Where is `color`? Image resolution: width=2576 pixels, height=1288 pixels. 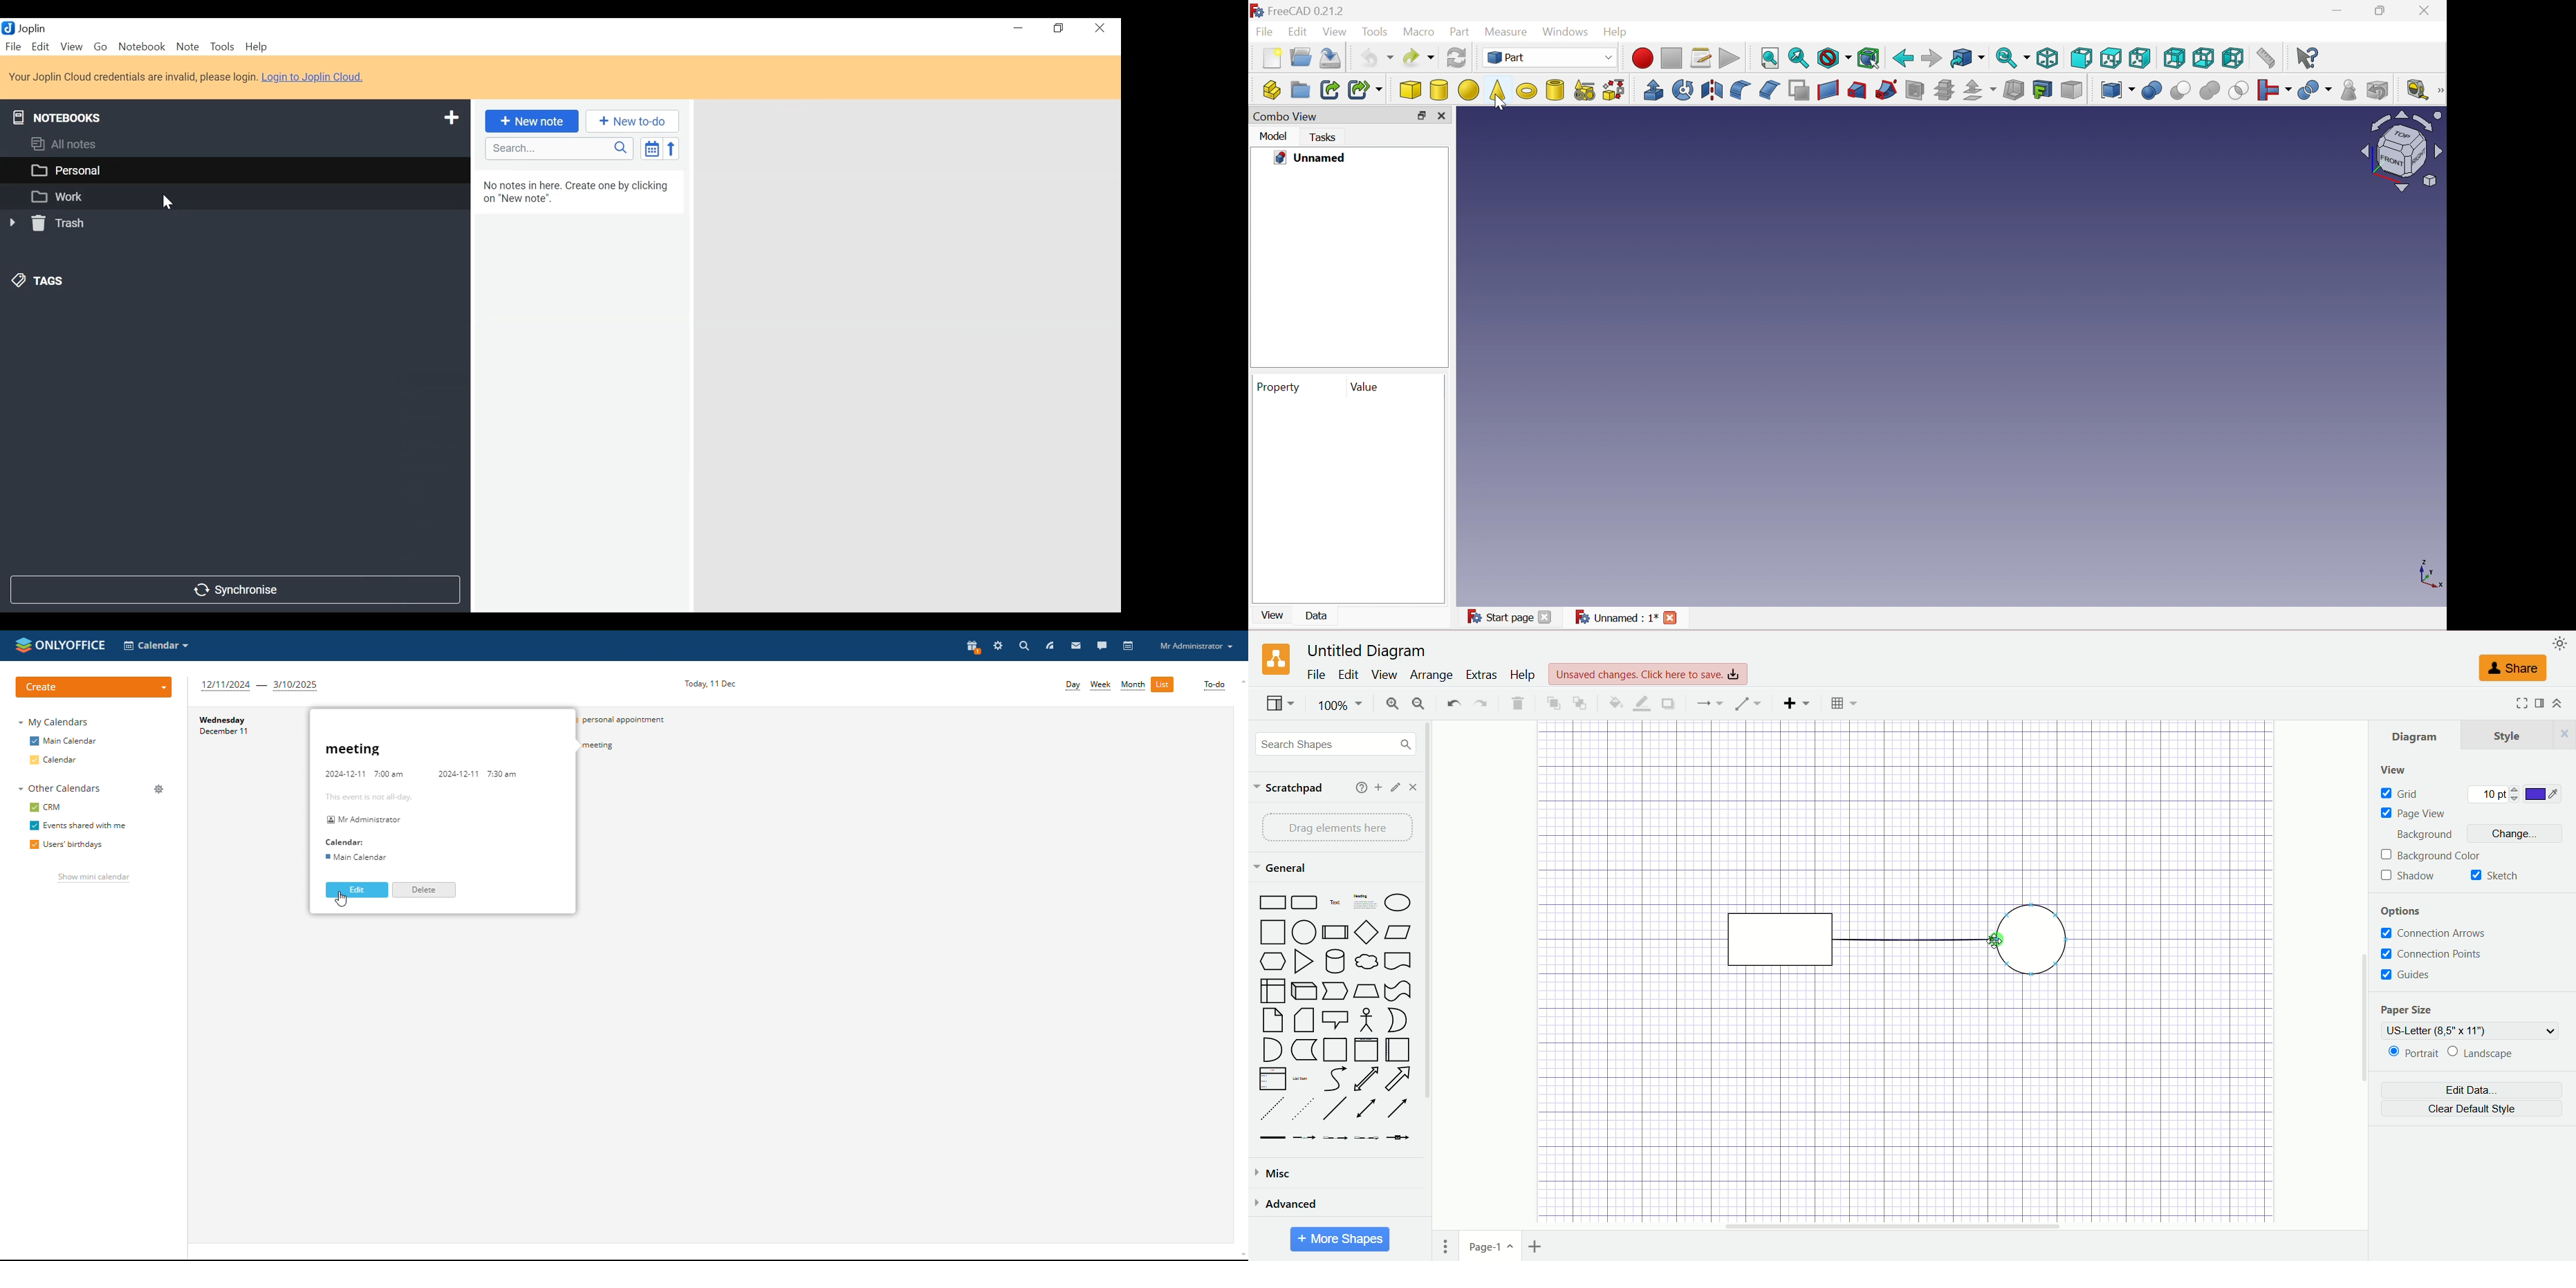 color is located at coordinates (2541, 792).